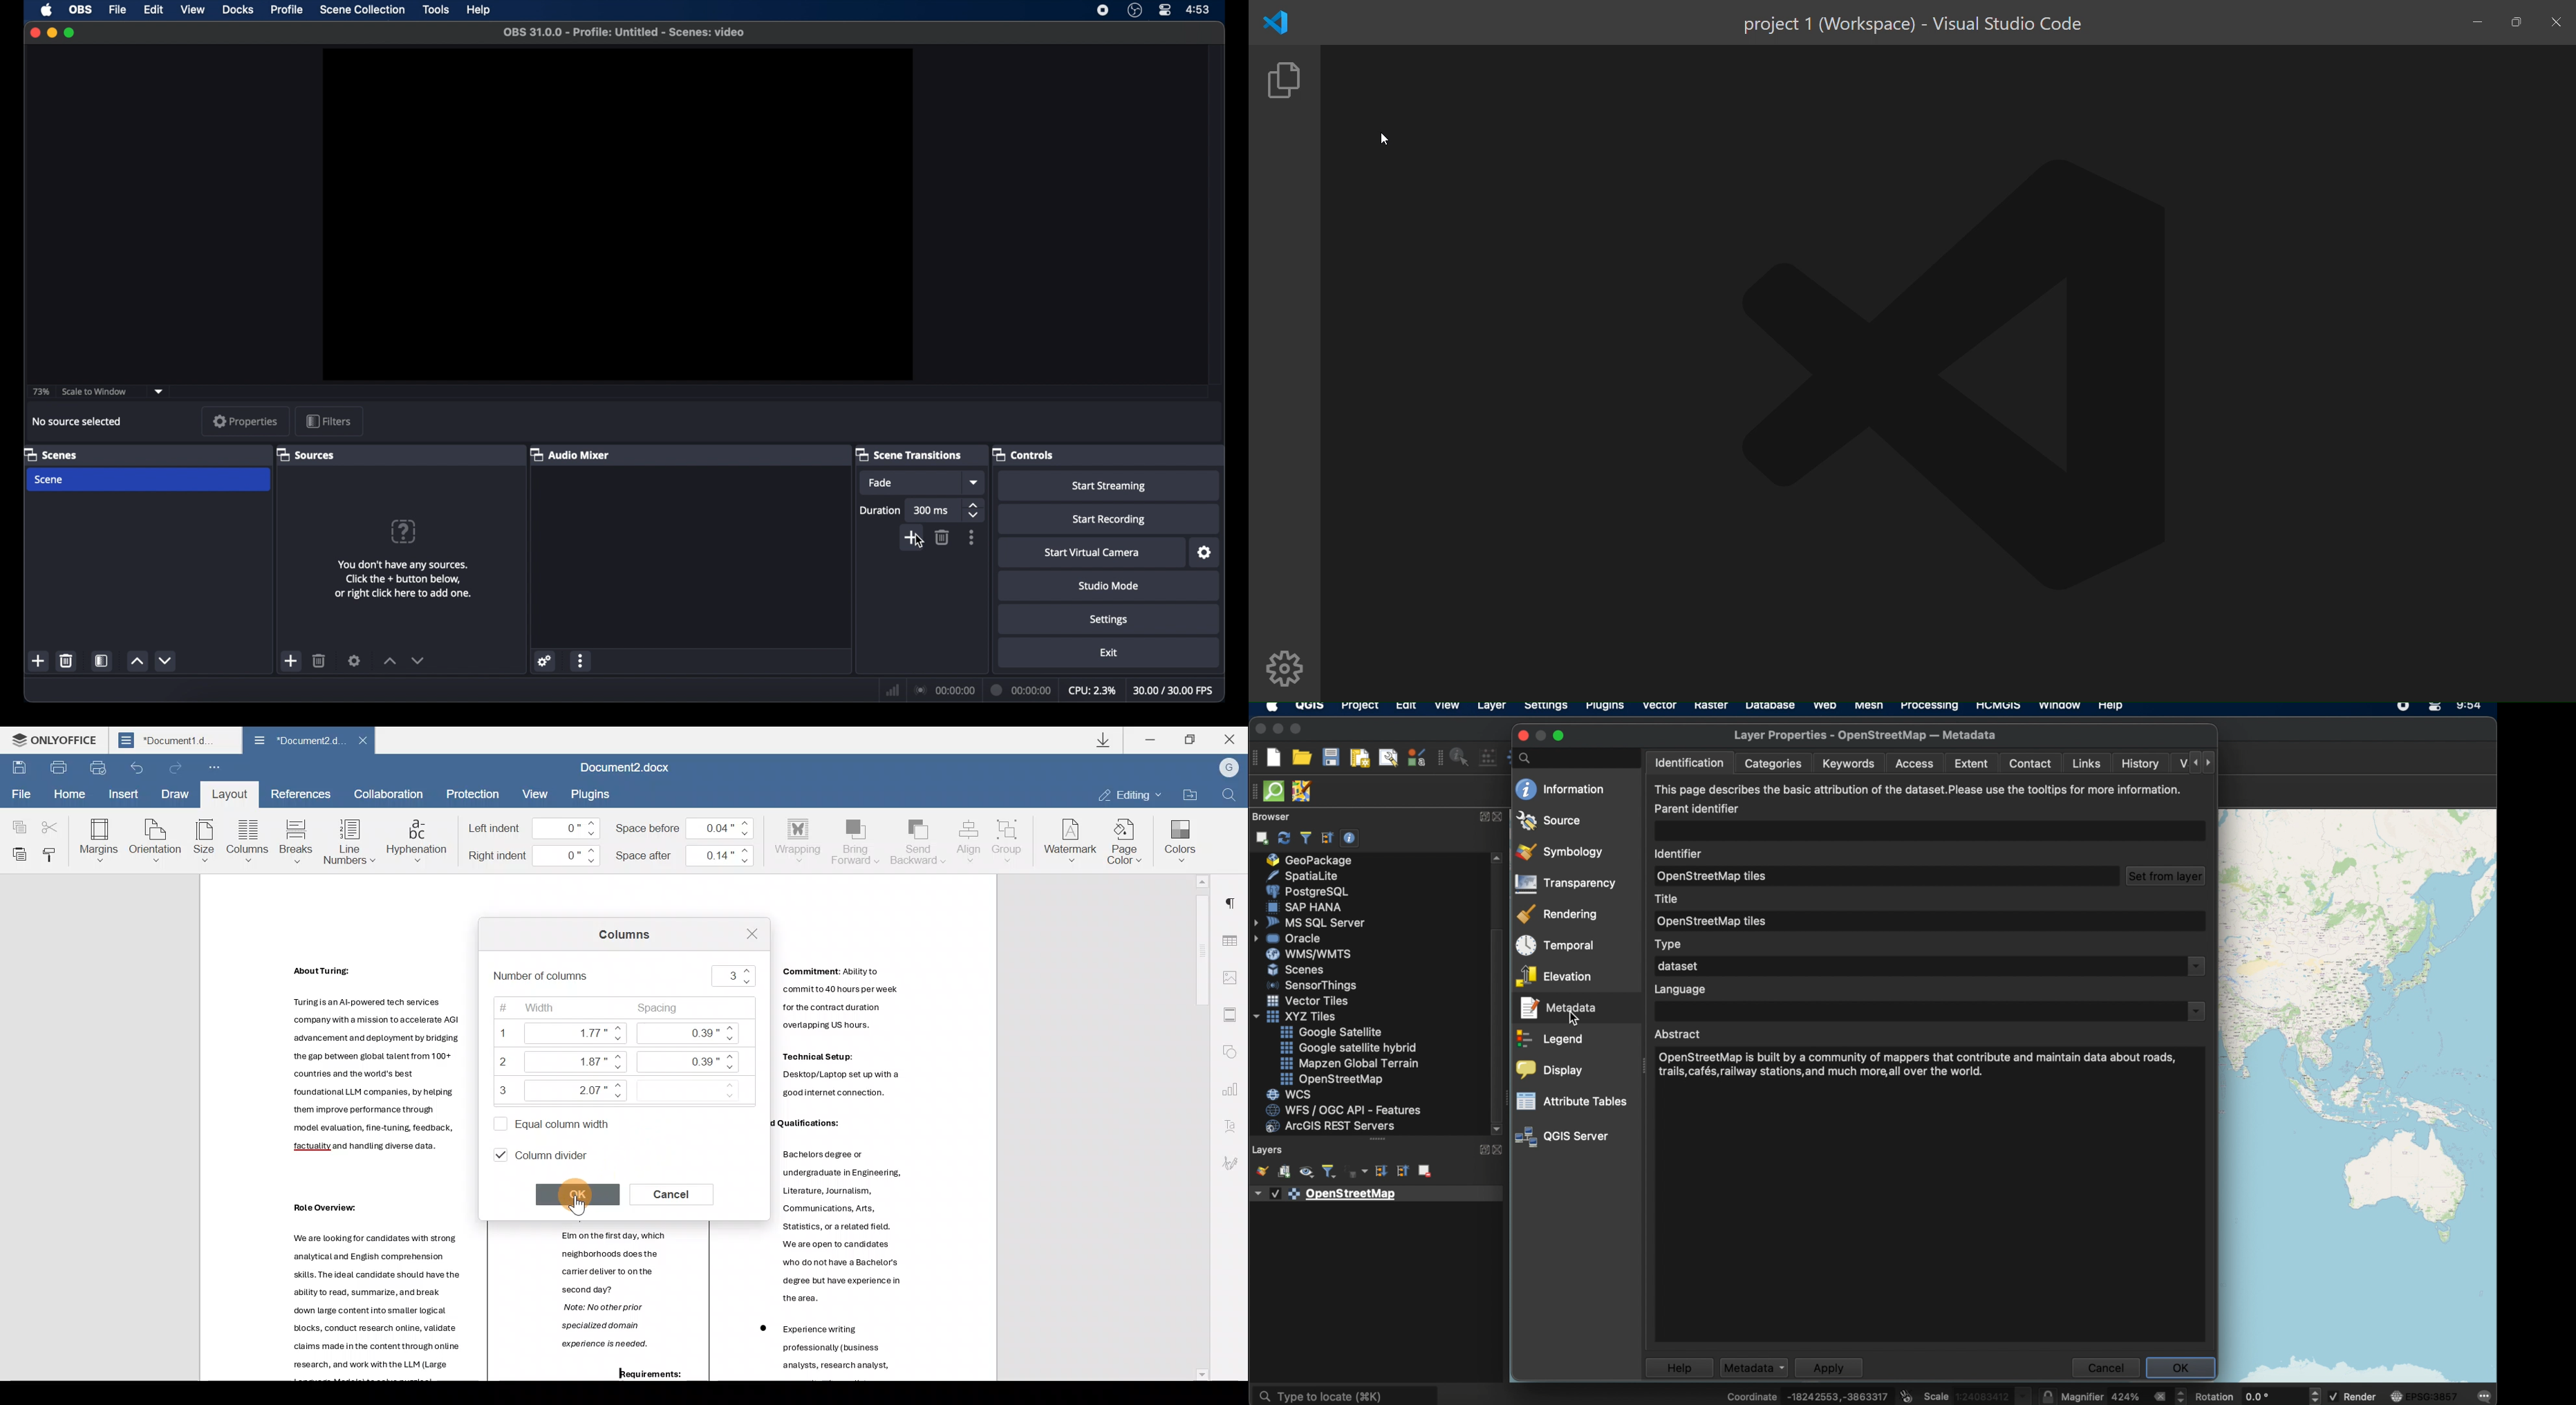 The height and width of the screenshot is (1428, 2576). Describe the element at coordinates (1560, 789) in the screenshot. I see `information` at that location.